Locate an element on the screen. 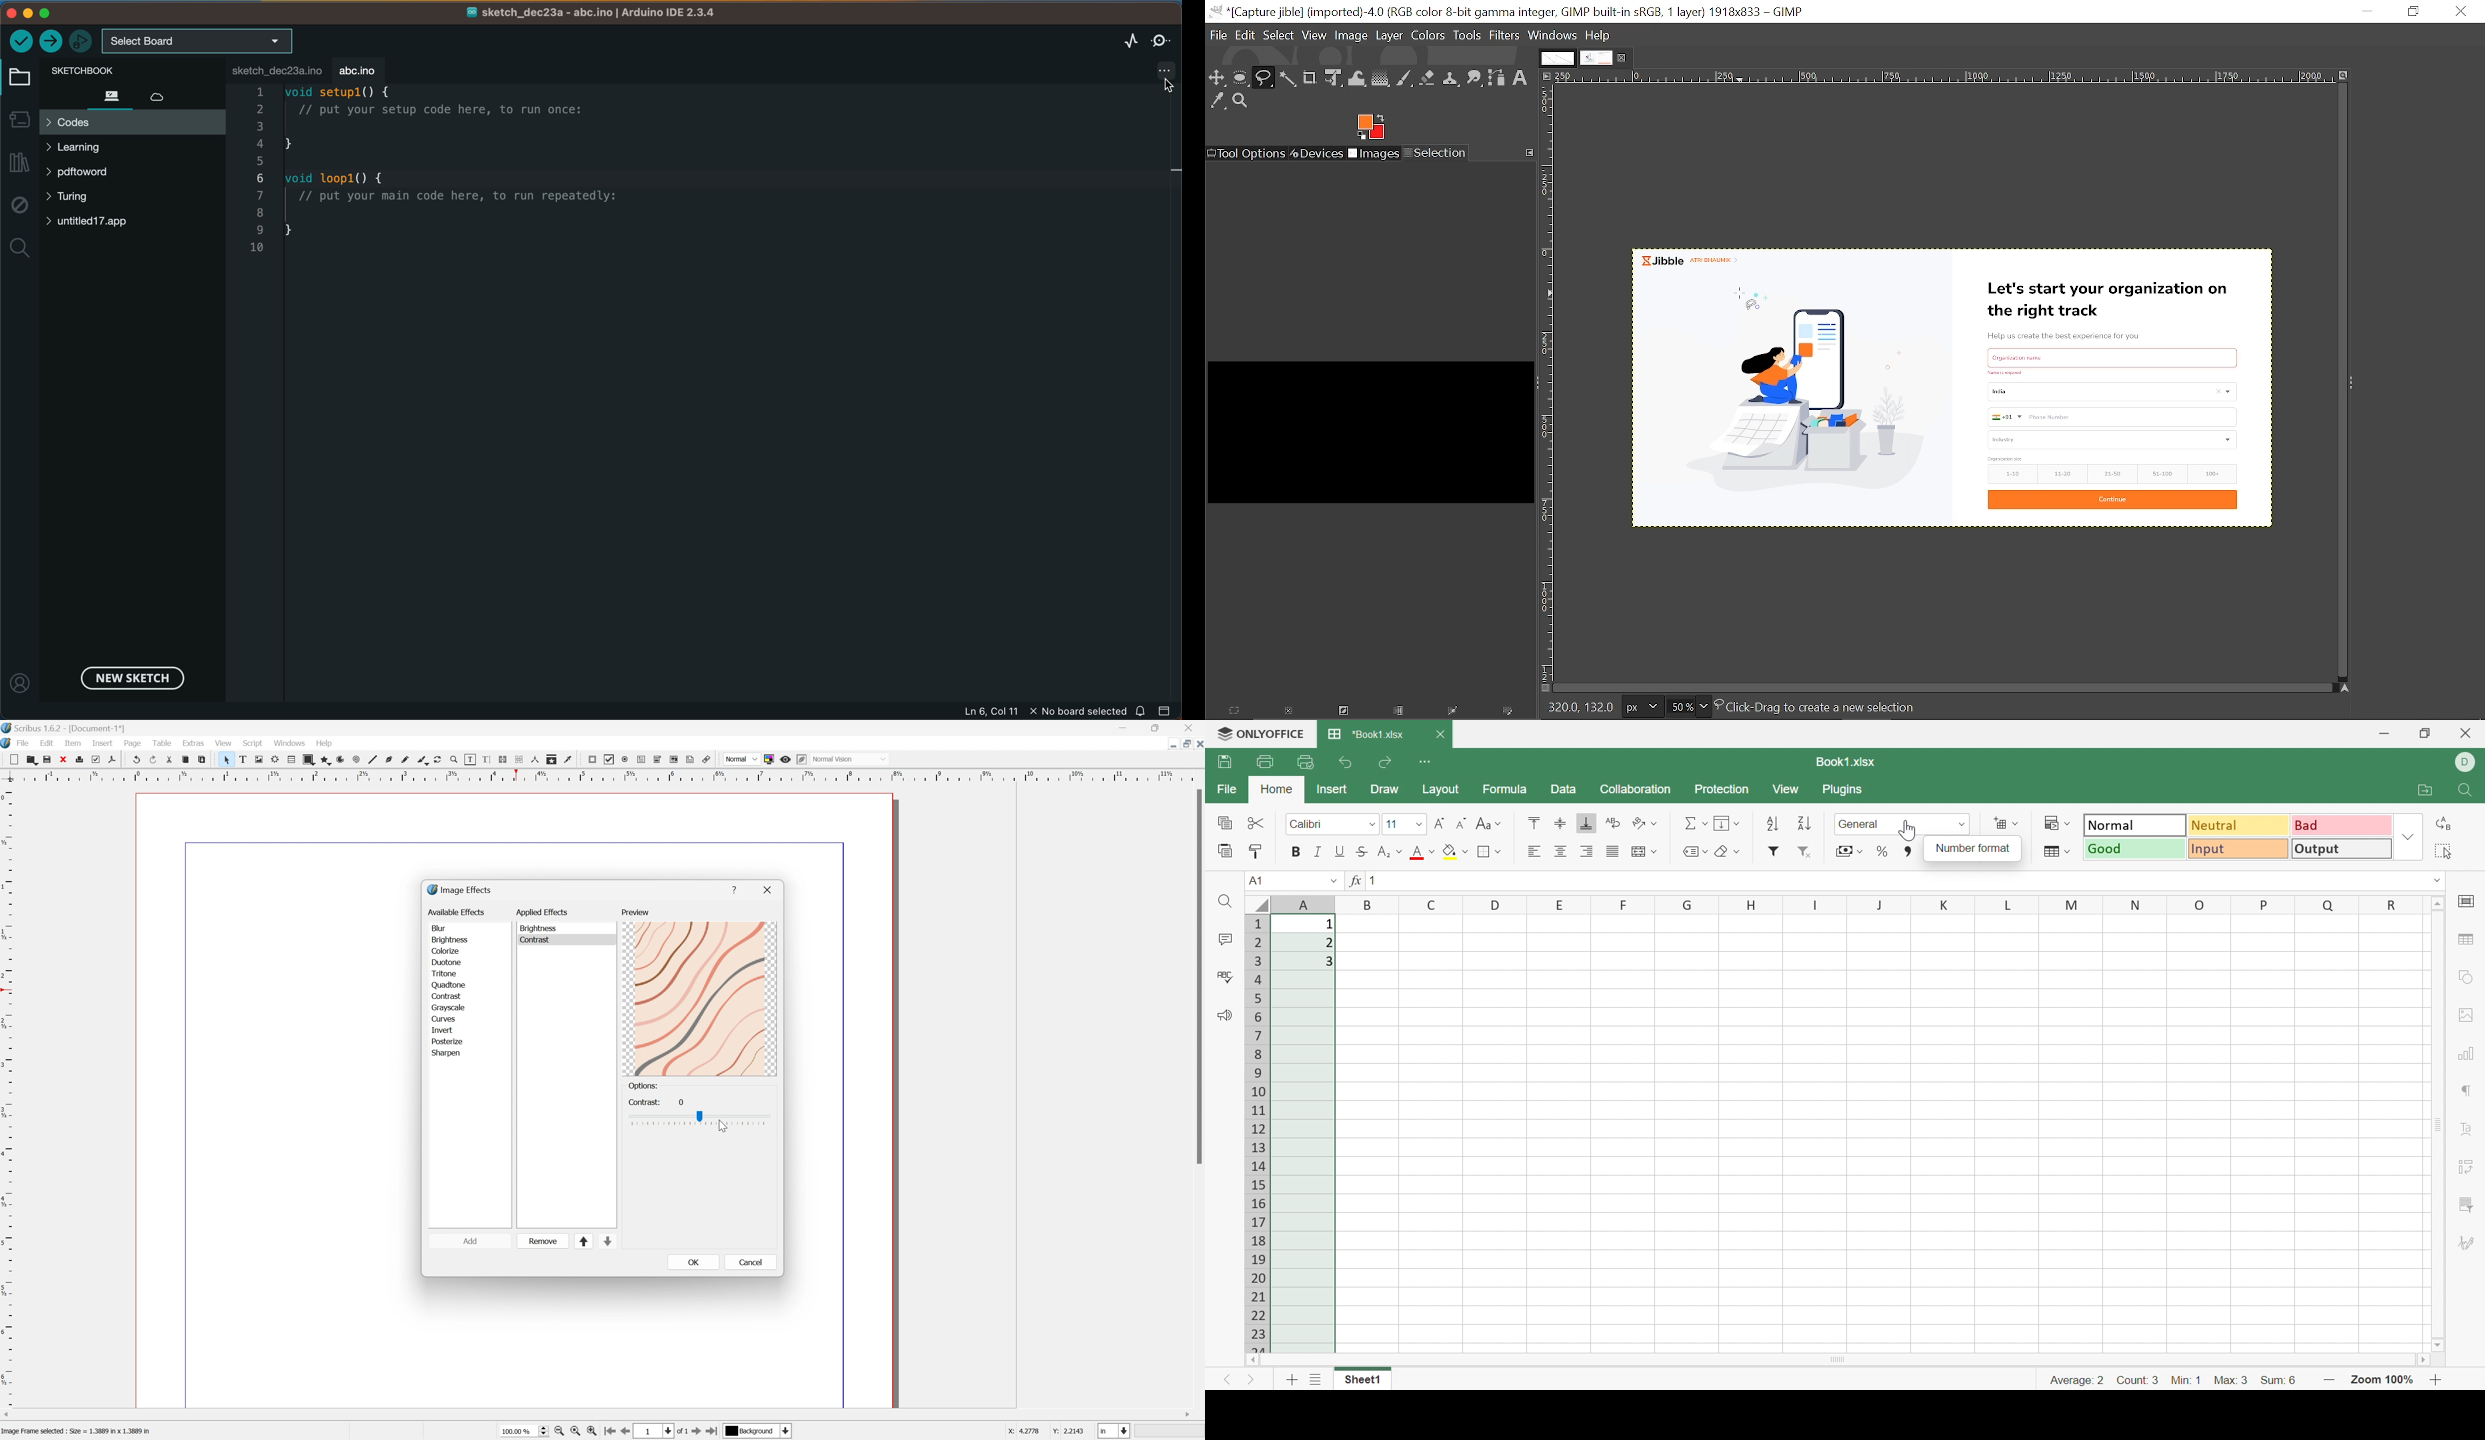  Border is located at coordinates (1492, 851).